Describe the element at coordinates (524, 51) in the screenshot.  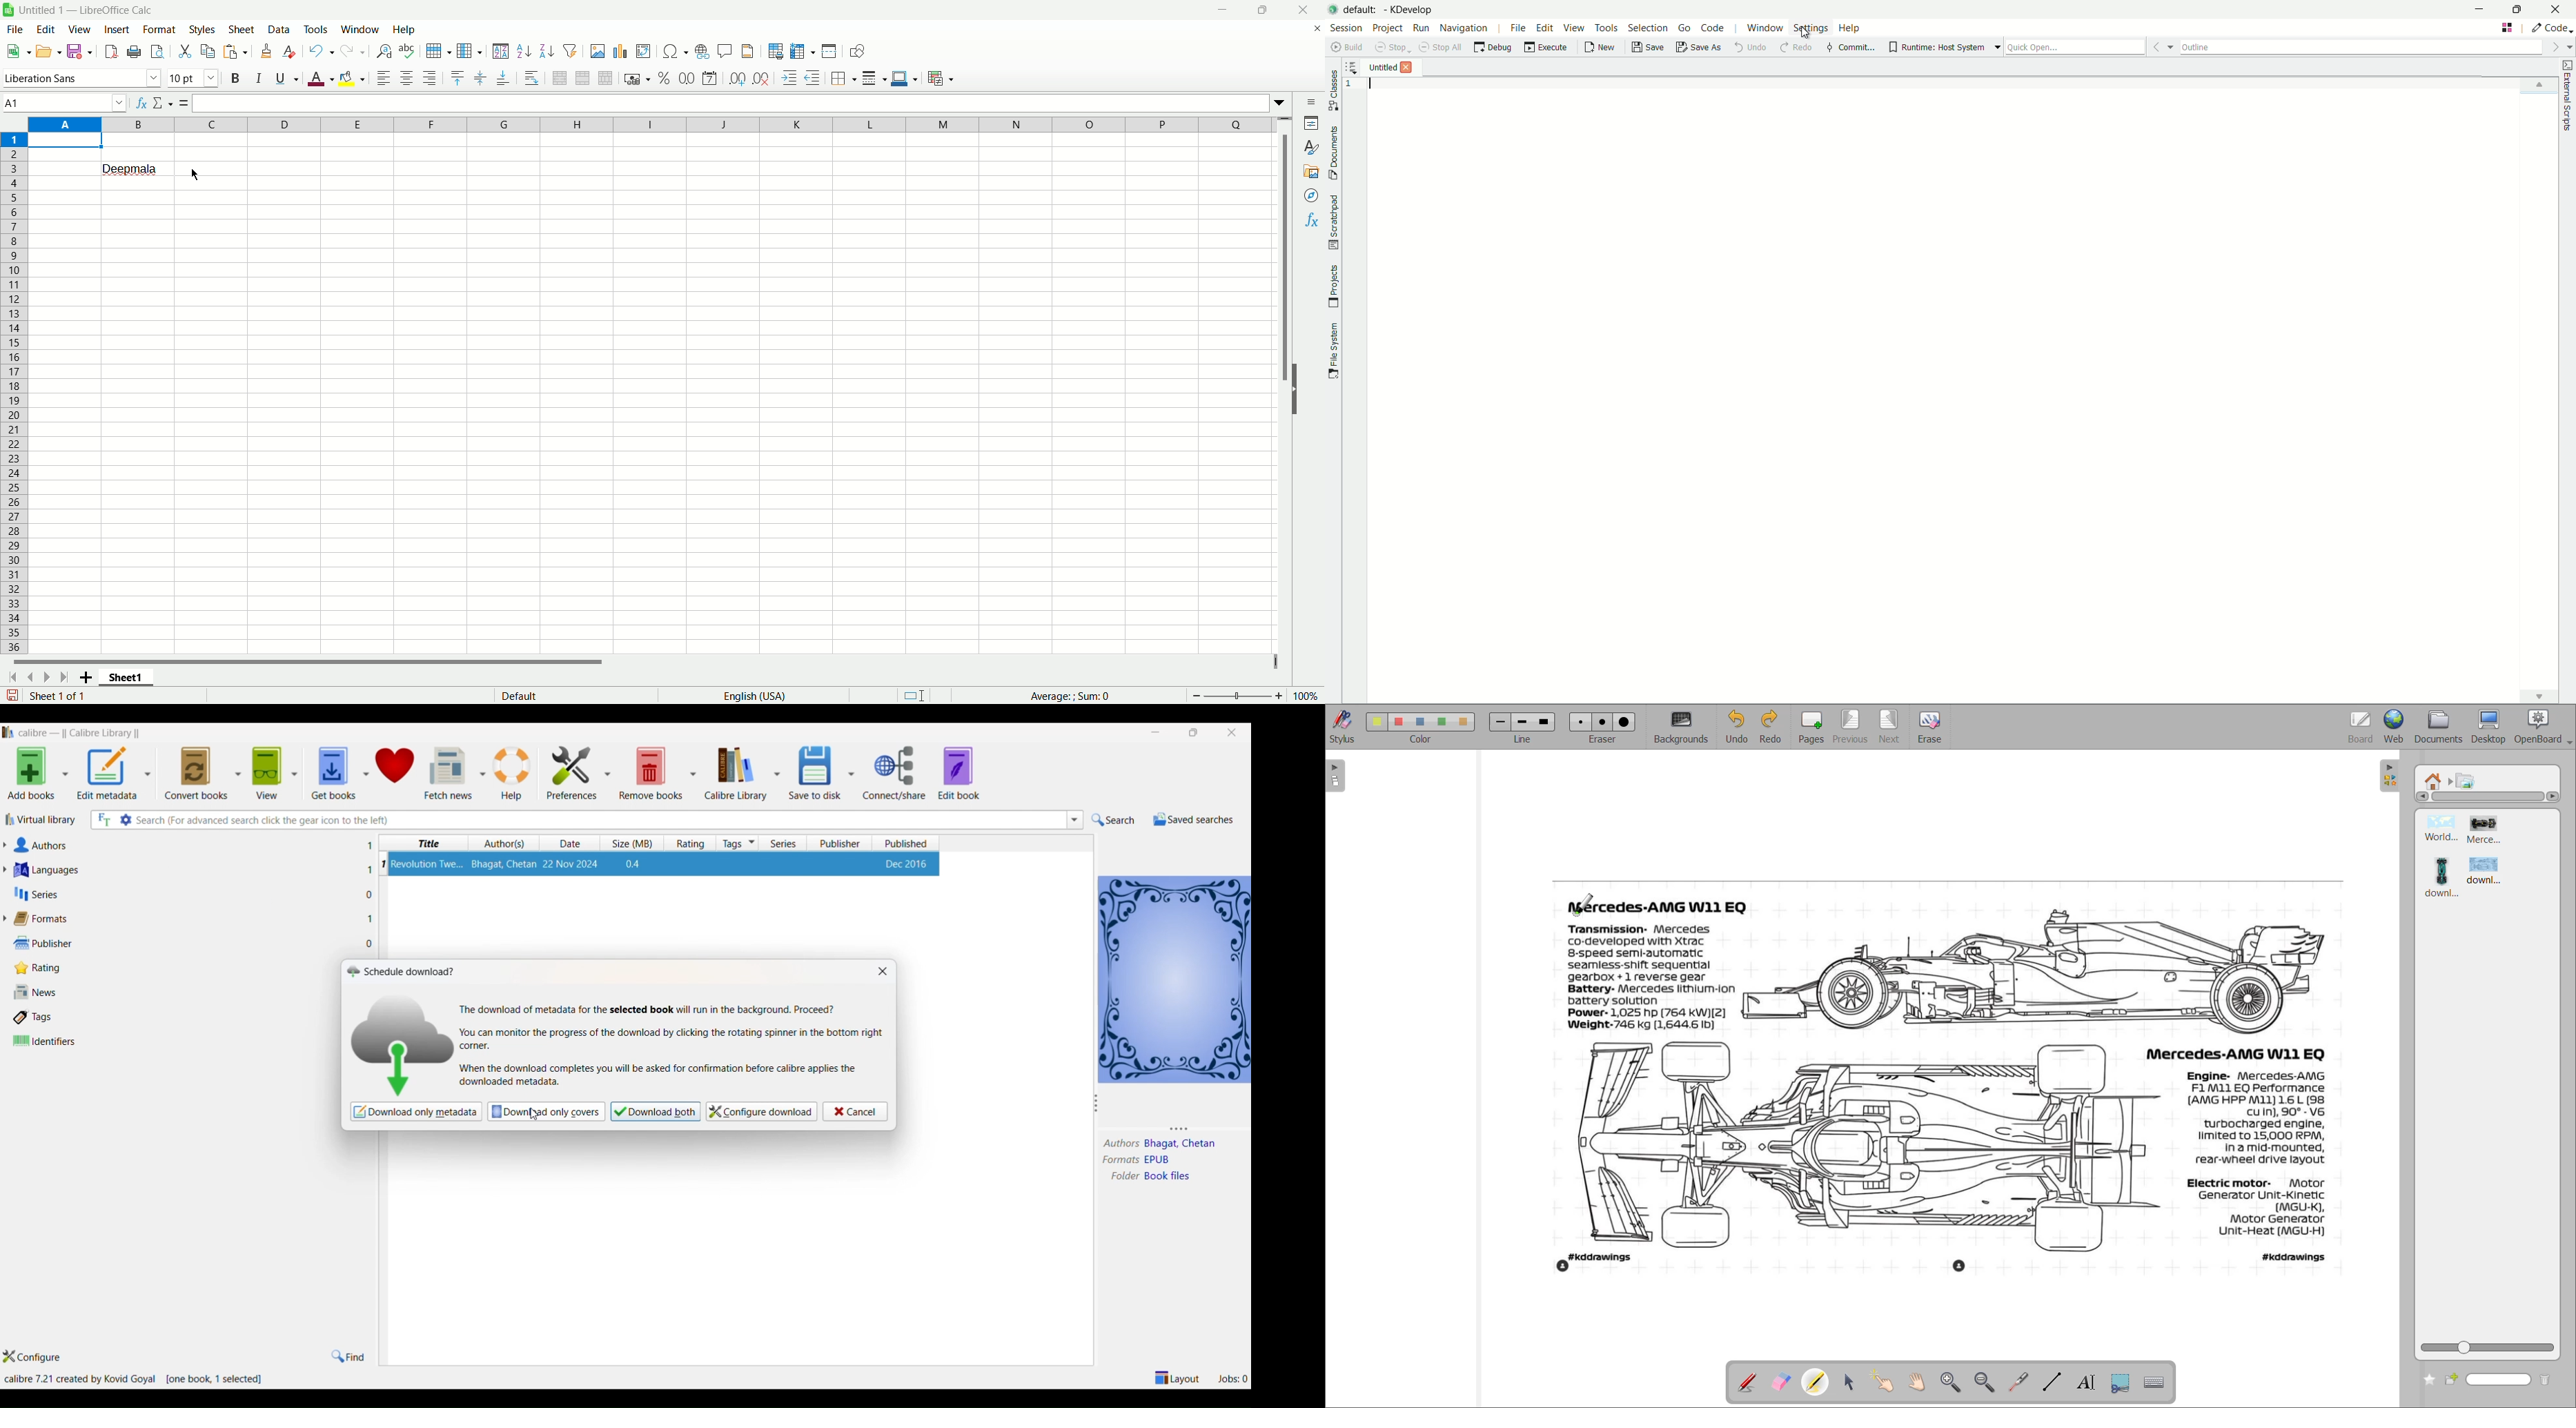
I see `Sort ascending` at that location.